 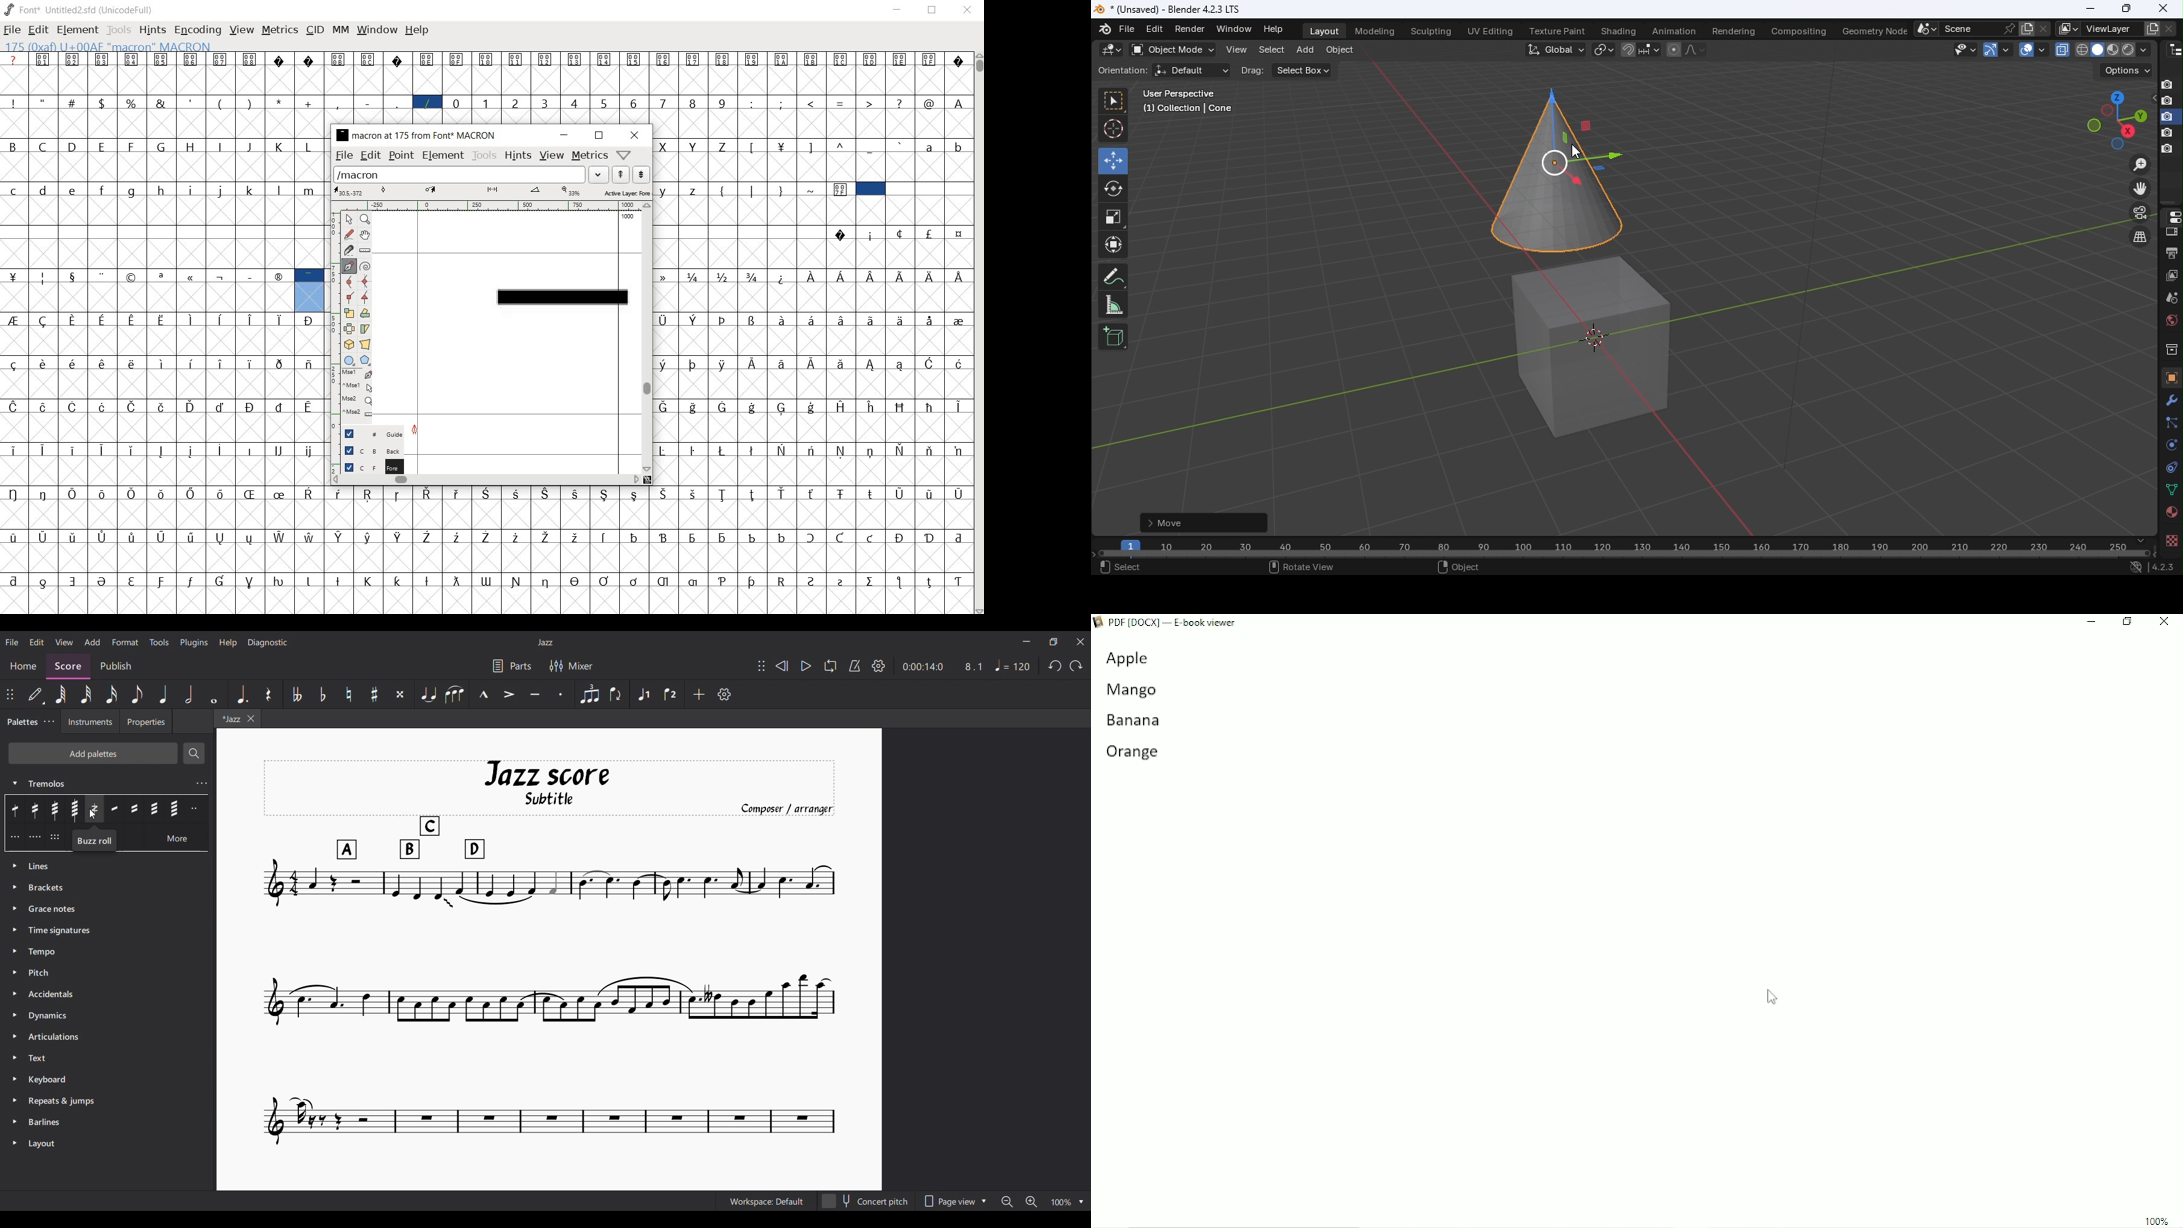 I want to click on Symbol, so click(x=782, y=581).